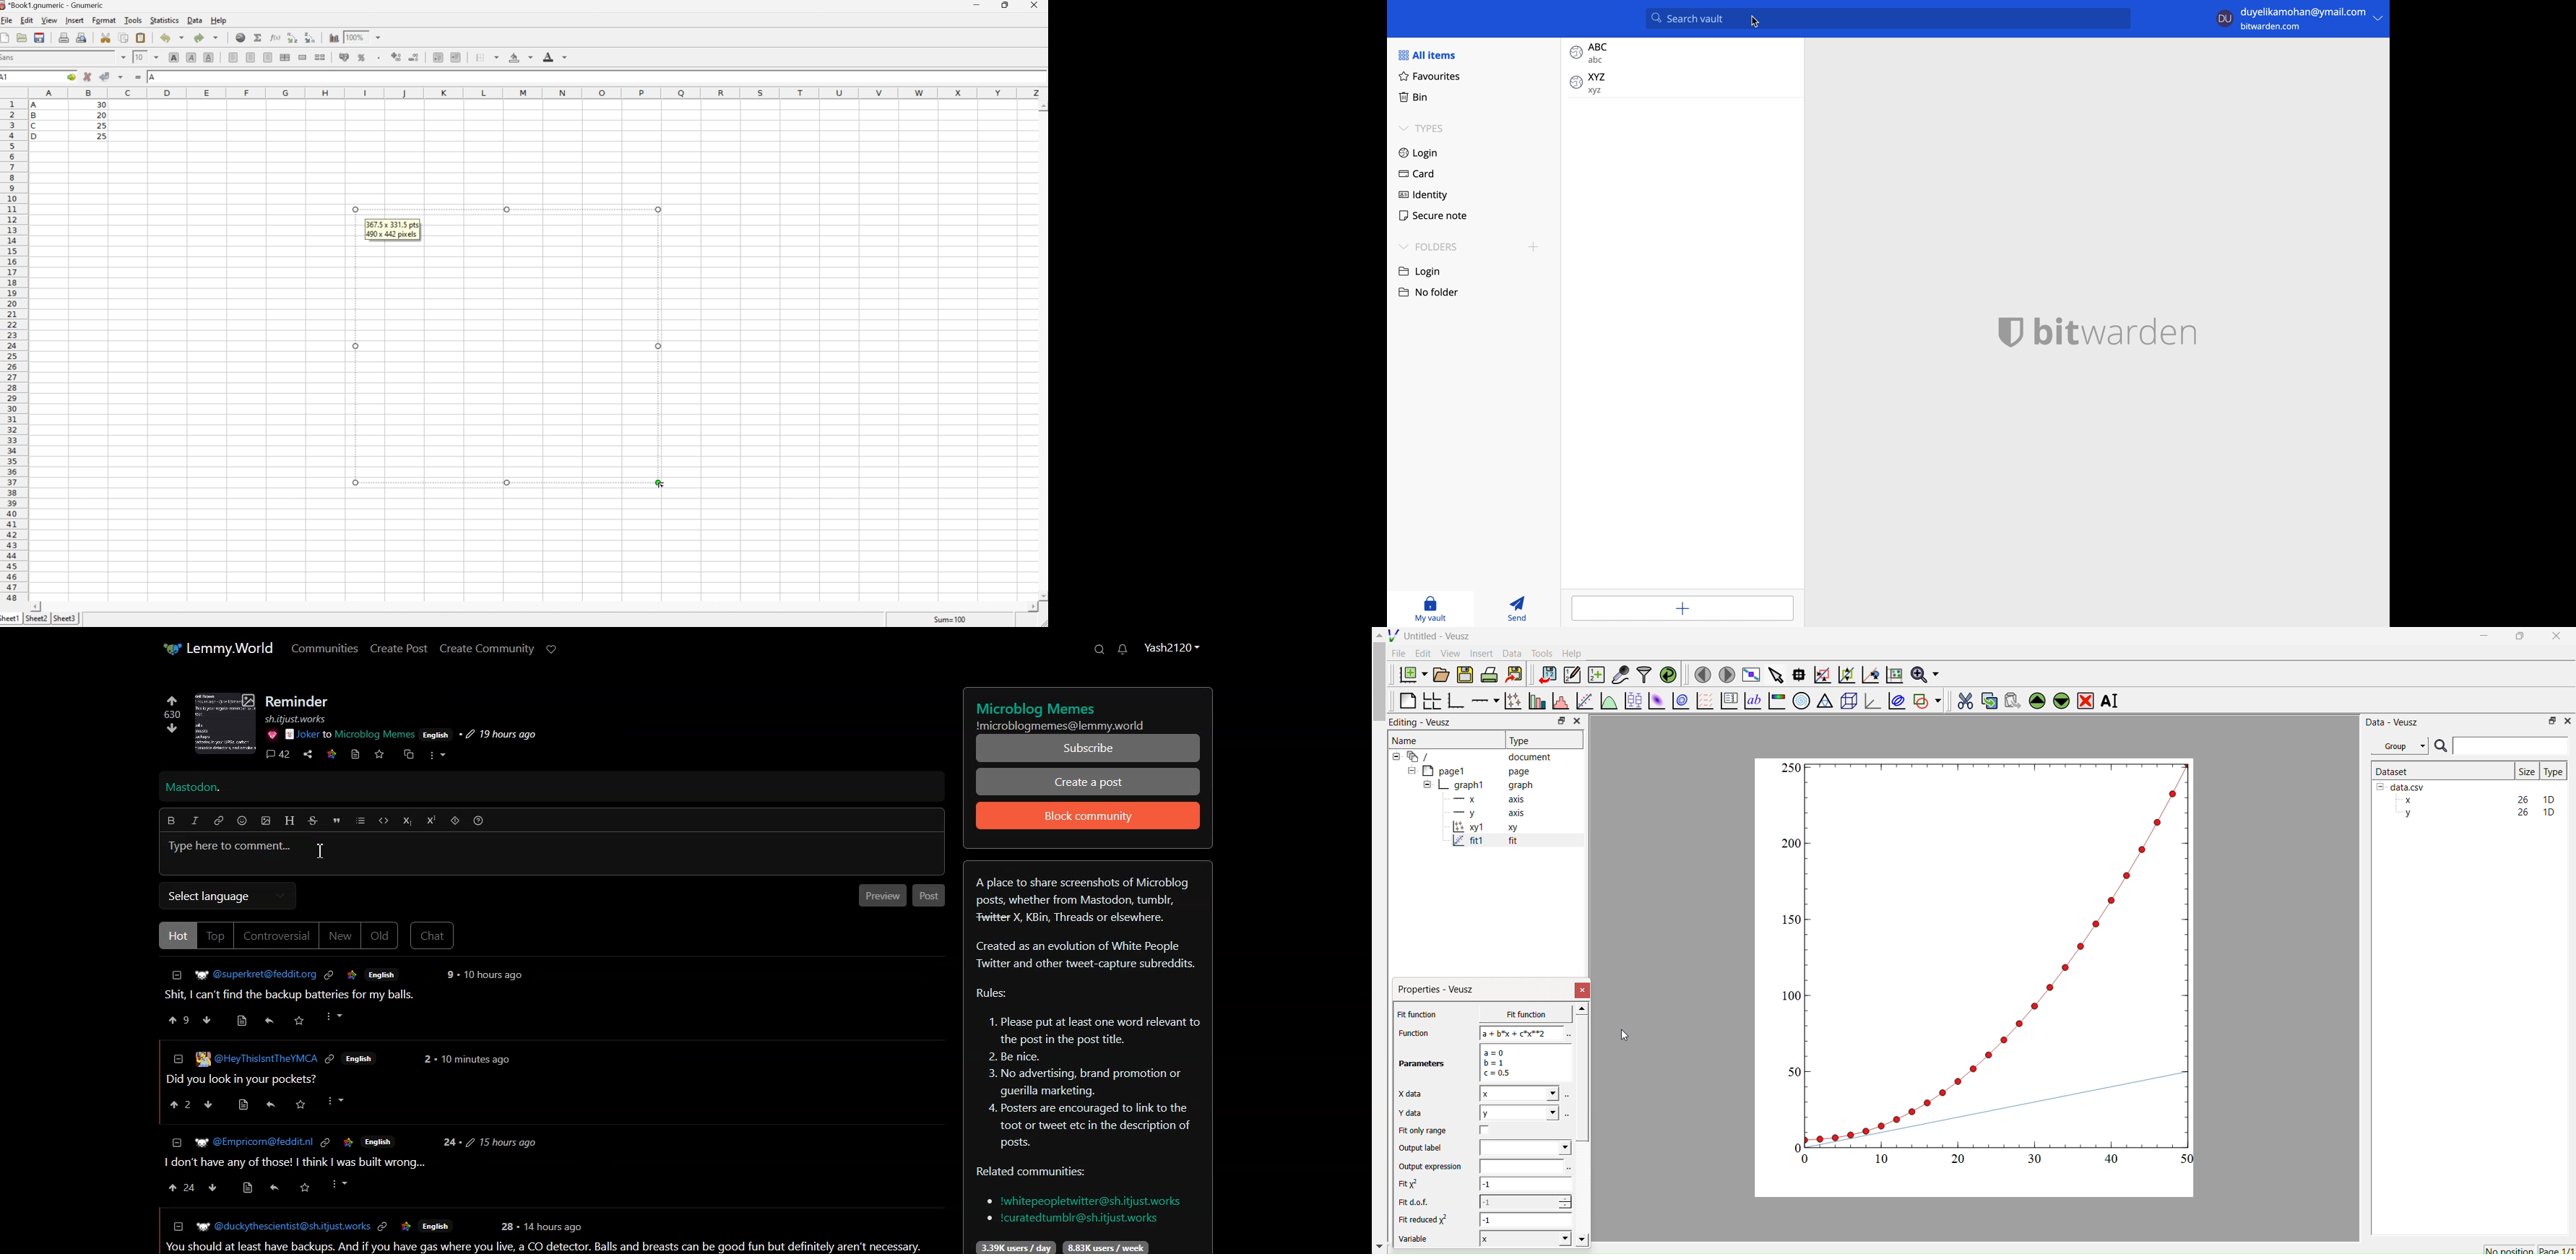 This screenshot has height=1260, width=2576. What do you see at coordinates (1667, 673) in the screenshot?
I see `Reload linked dataset` at bounding box center [1667, 673].